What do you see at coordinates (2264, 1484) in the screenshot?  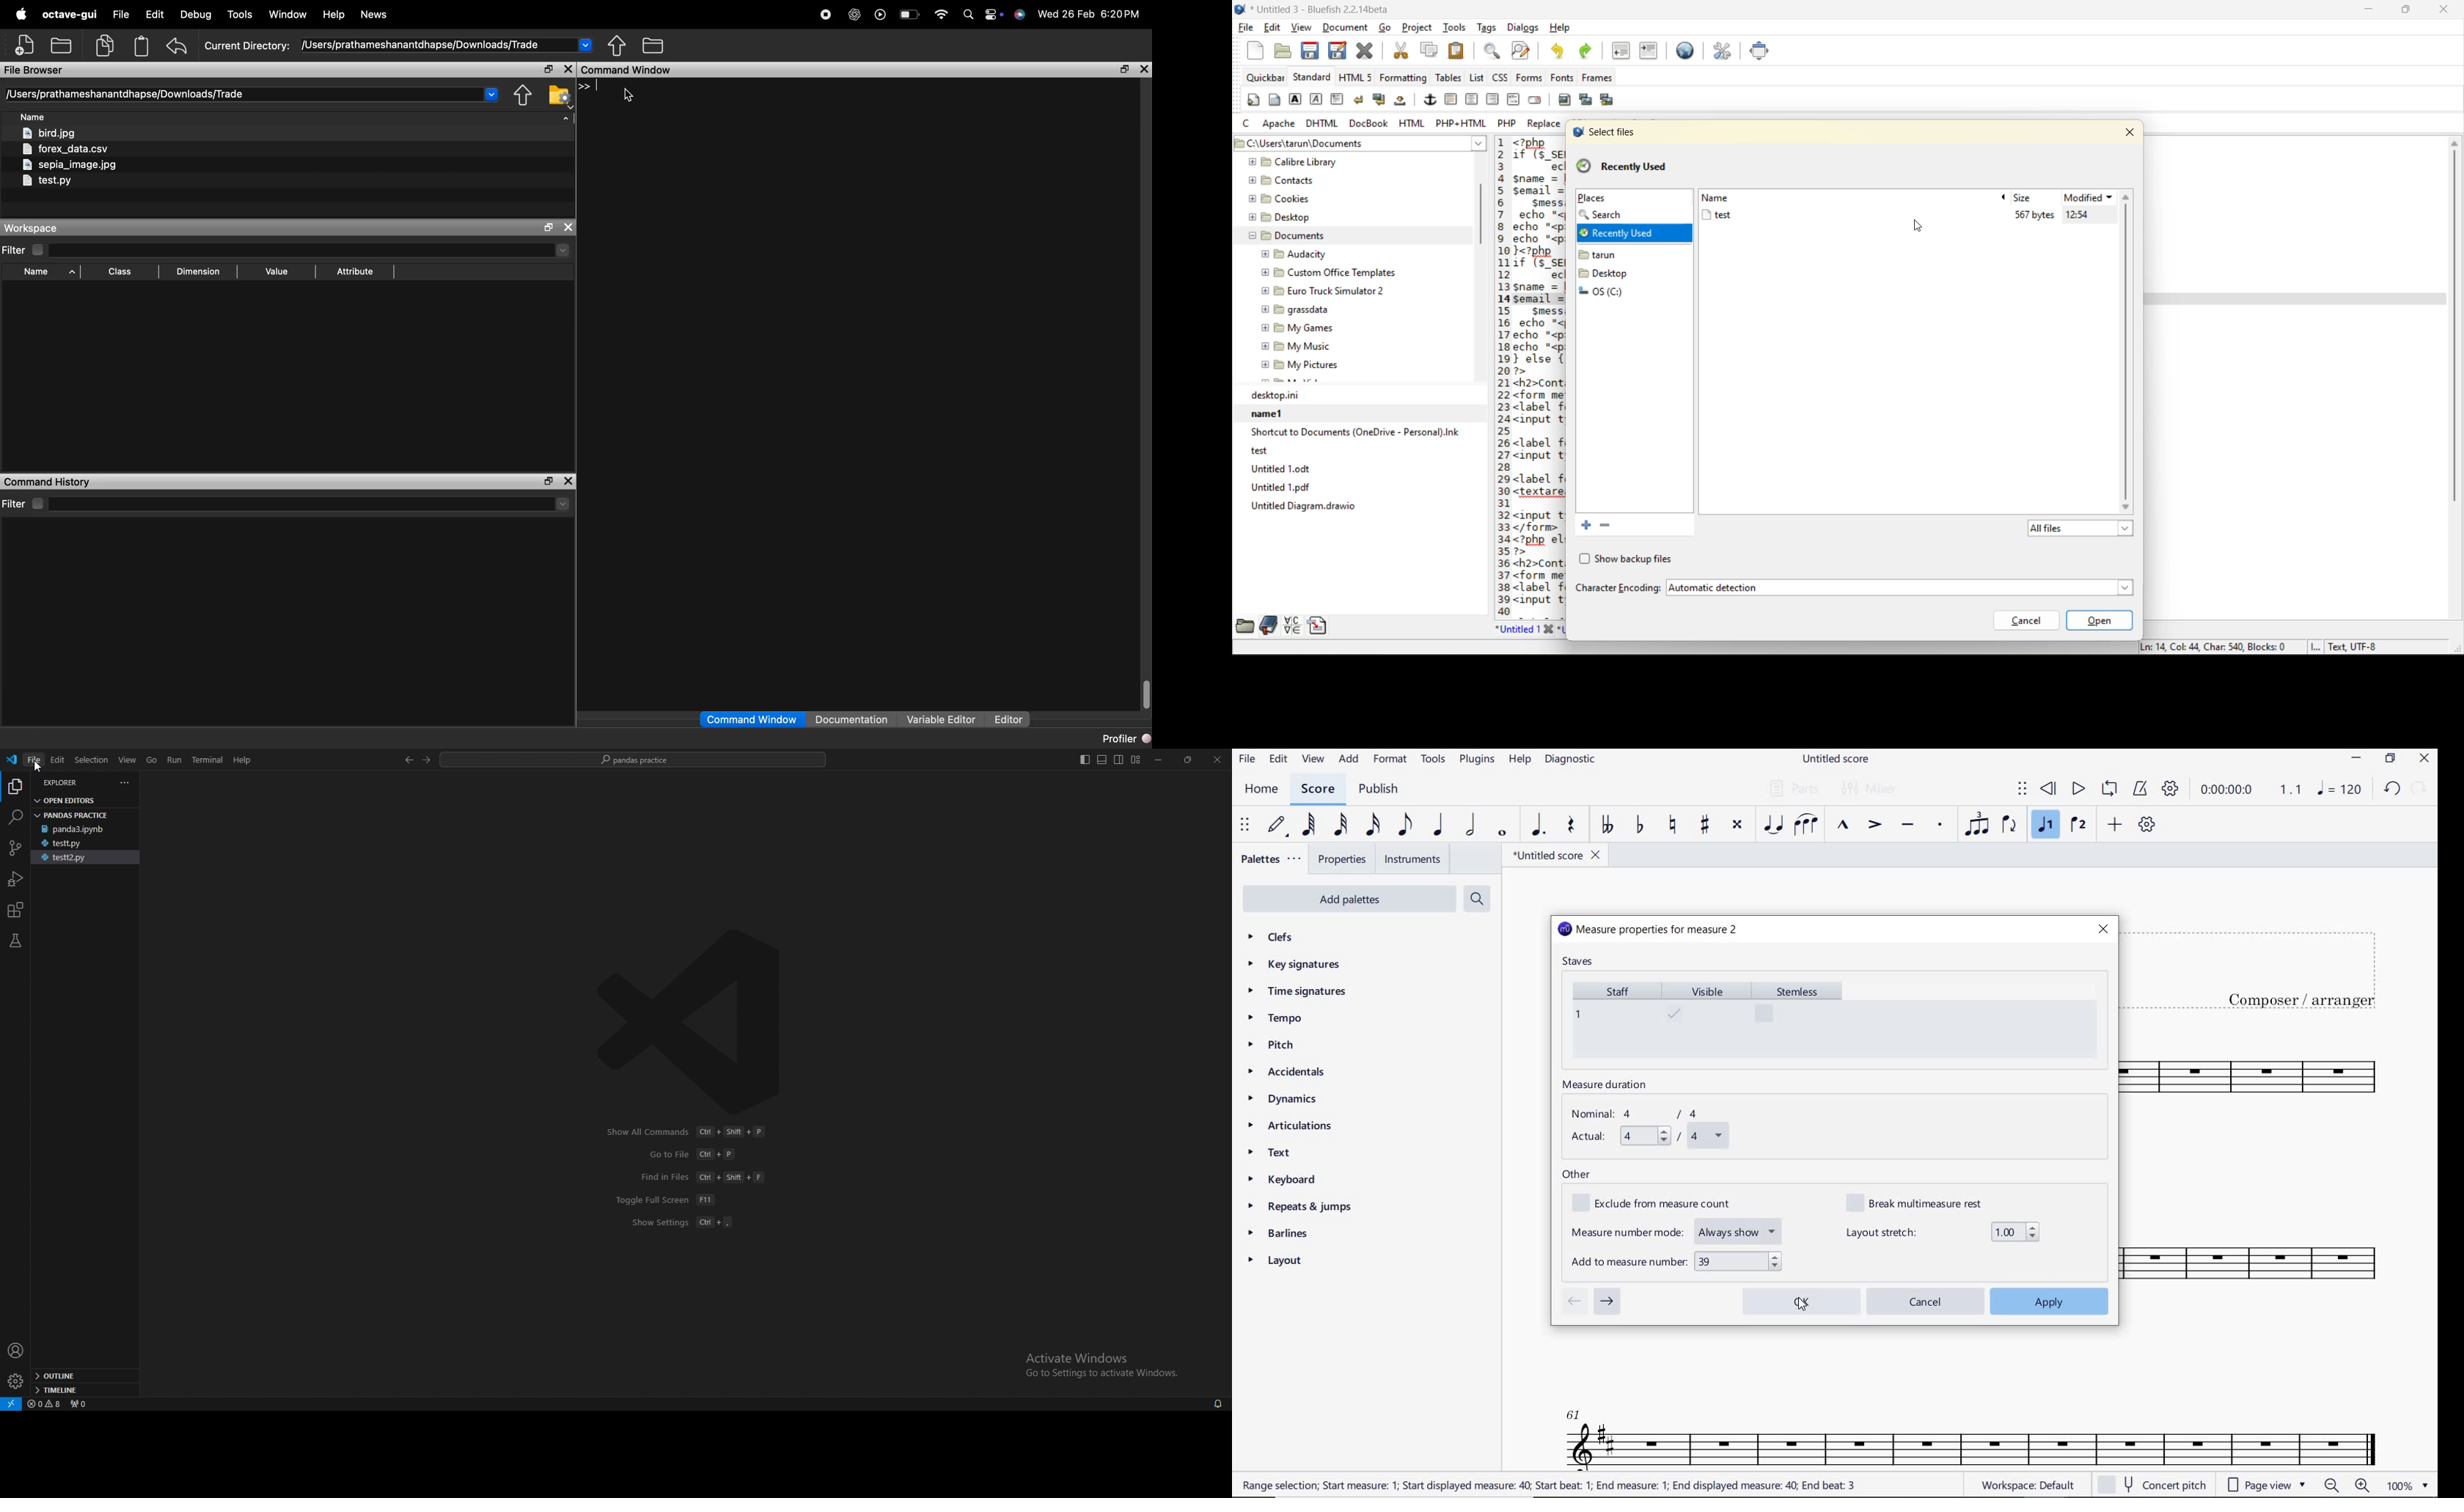 I see `page view` at bounding box center [2264, 1484].